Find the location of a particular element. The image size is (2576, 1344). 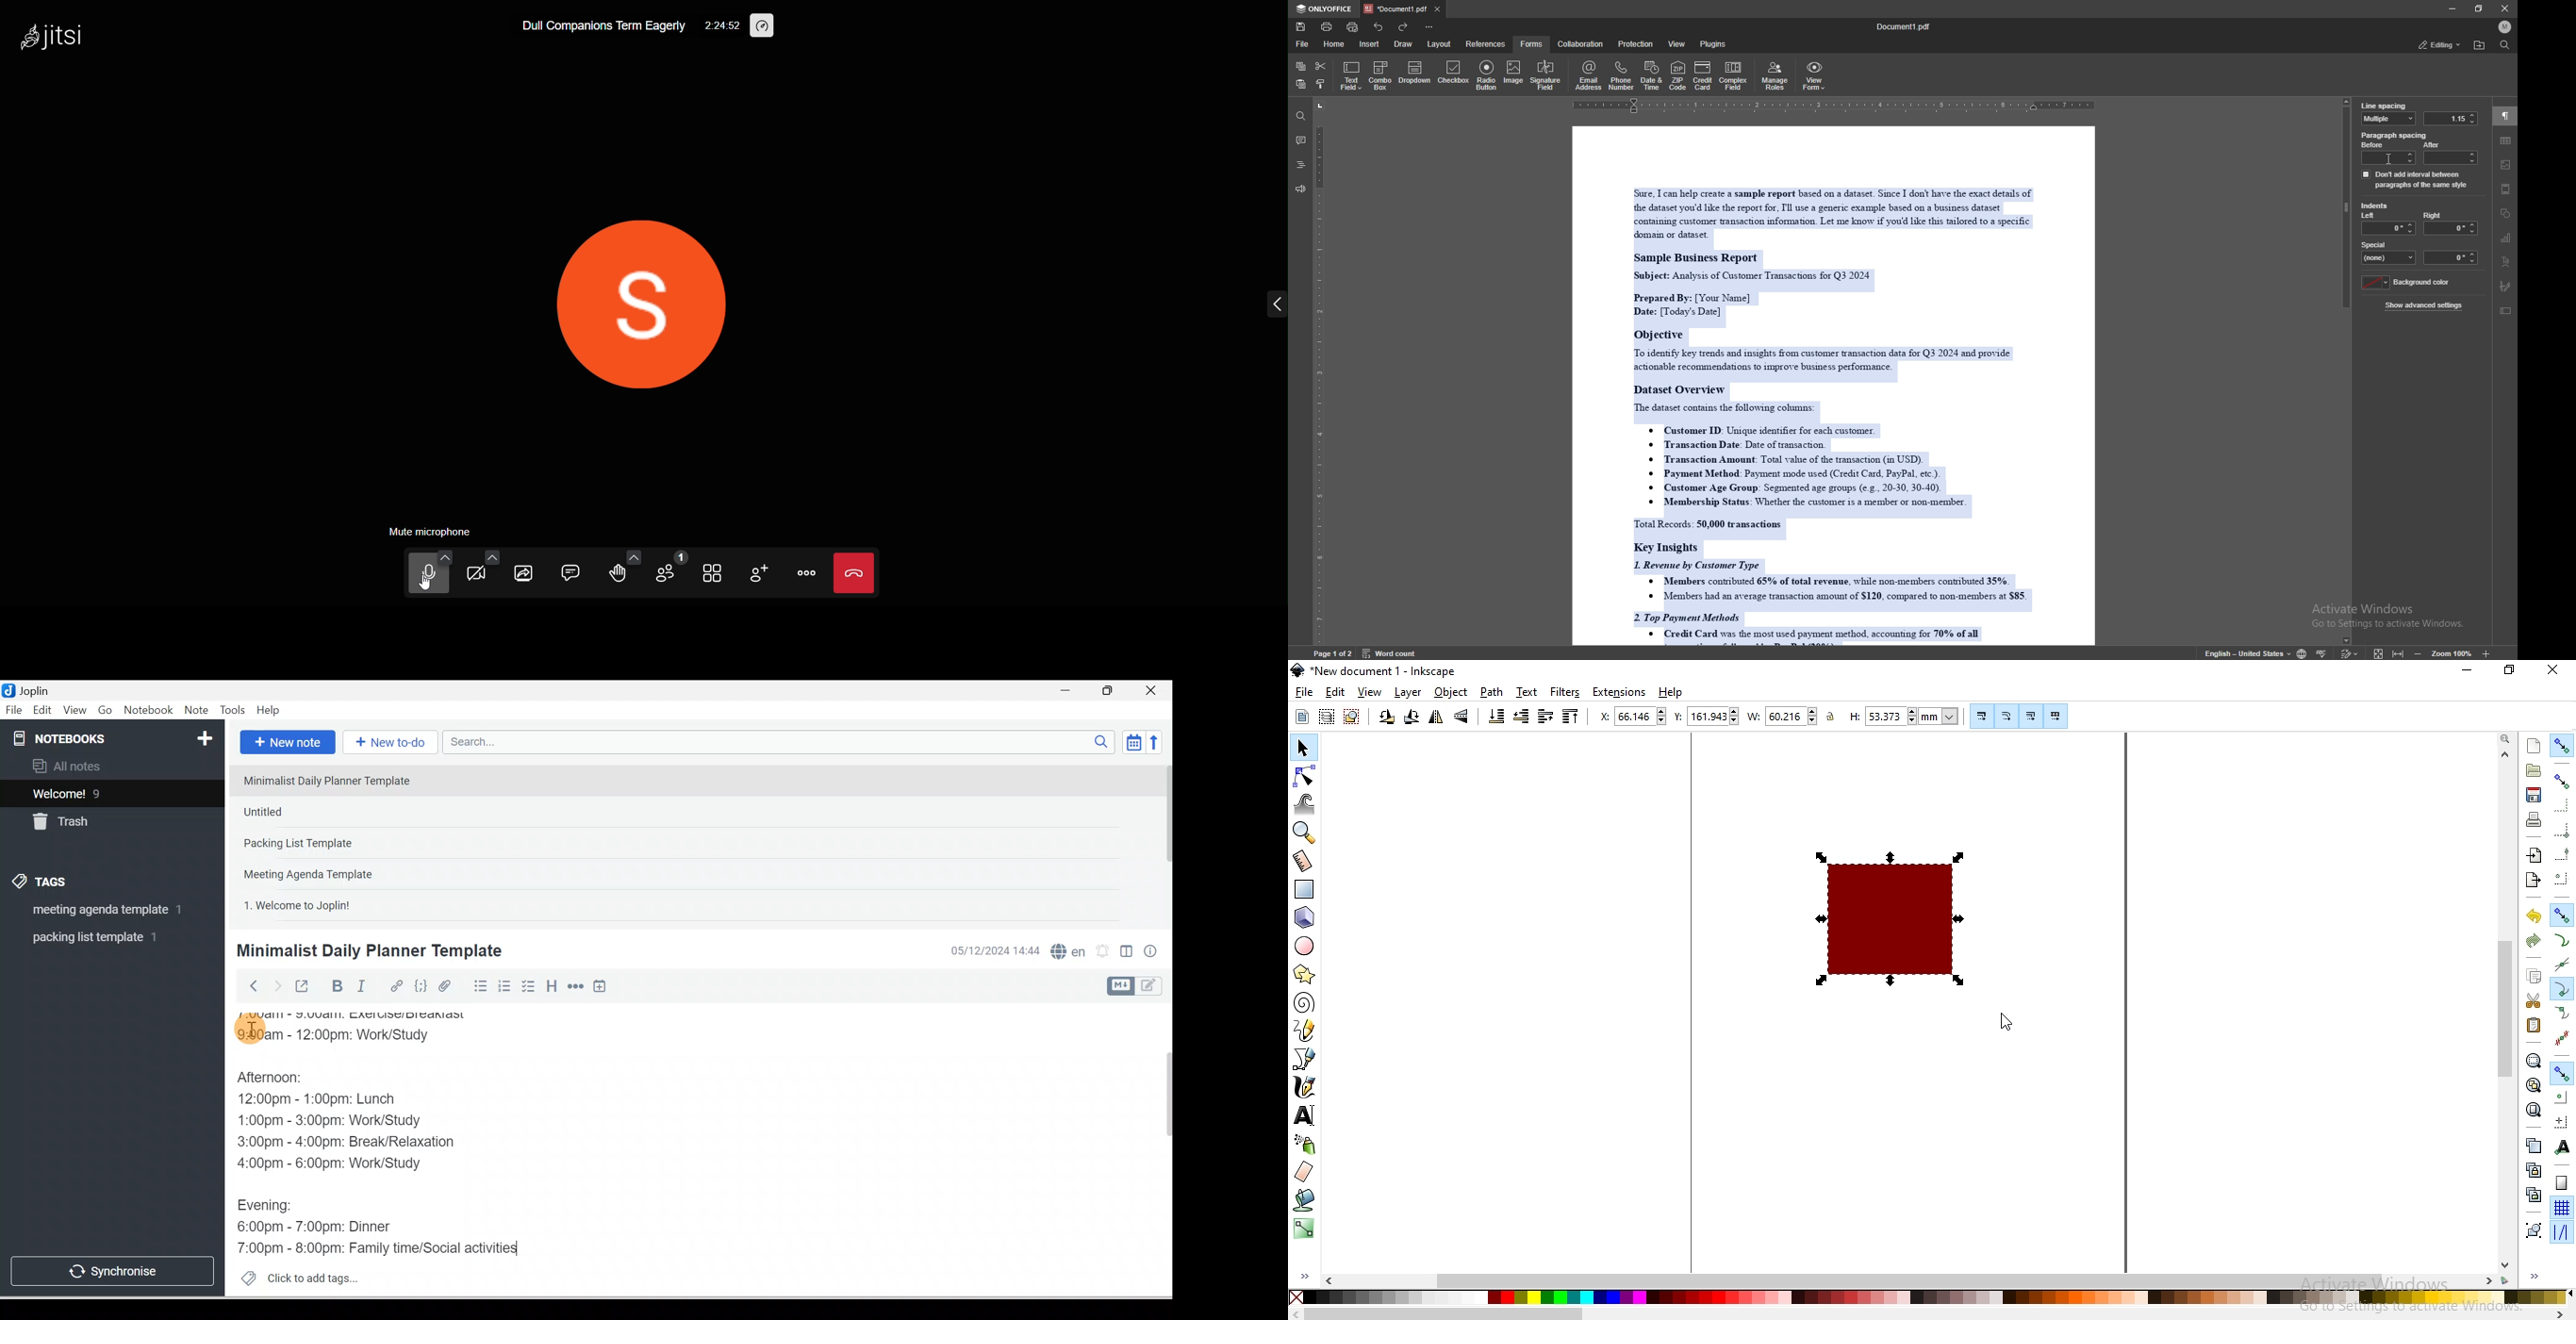

Notebook is located at coordinates (148, 711).